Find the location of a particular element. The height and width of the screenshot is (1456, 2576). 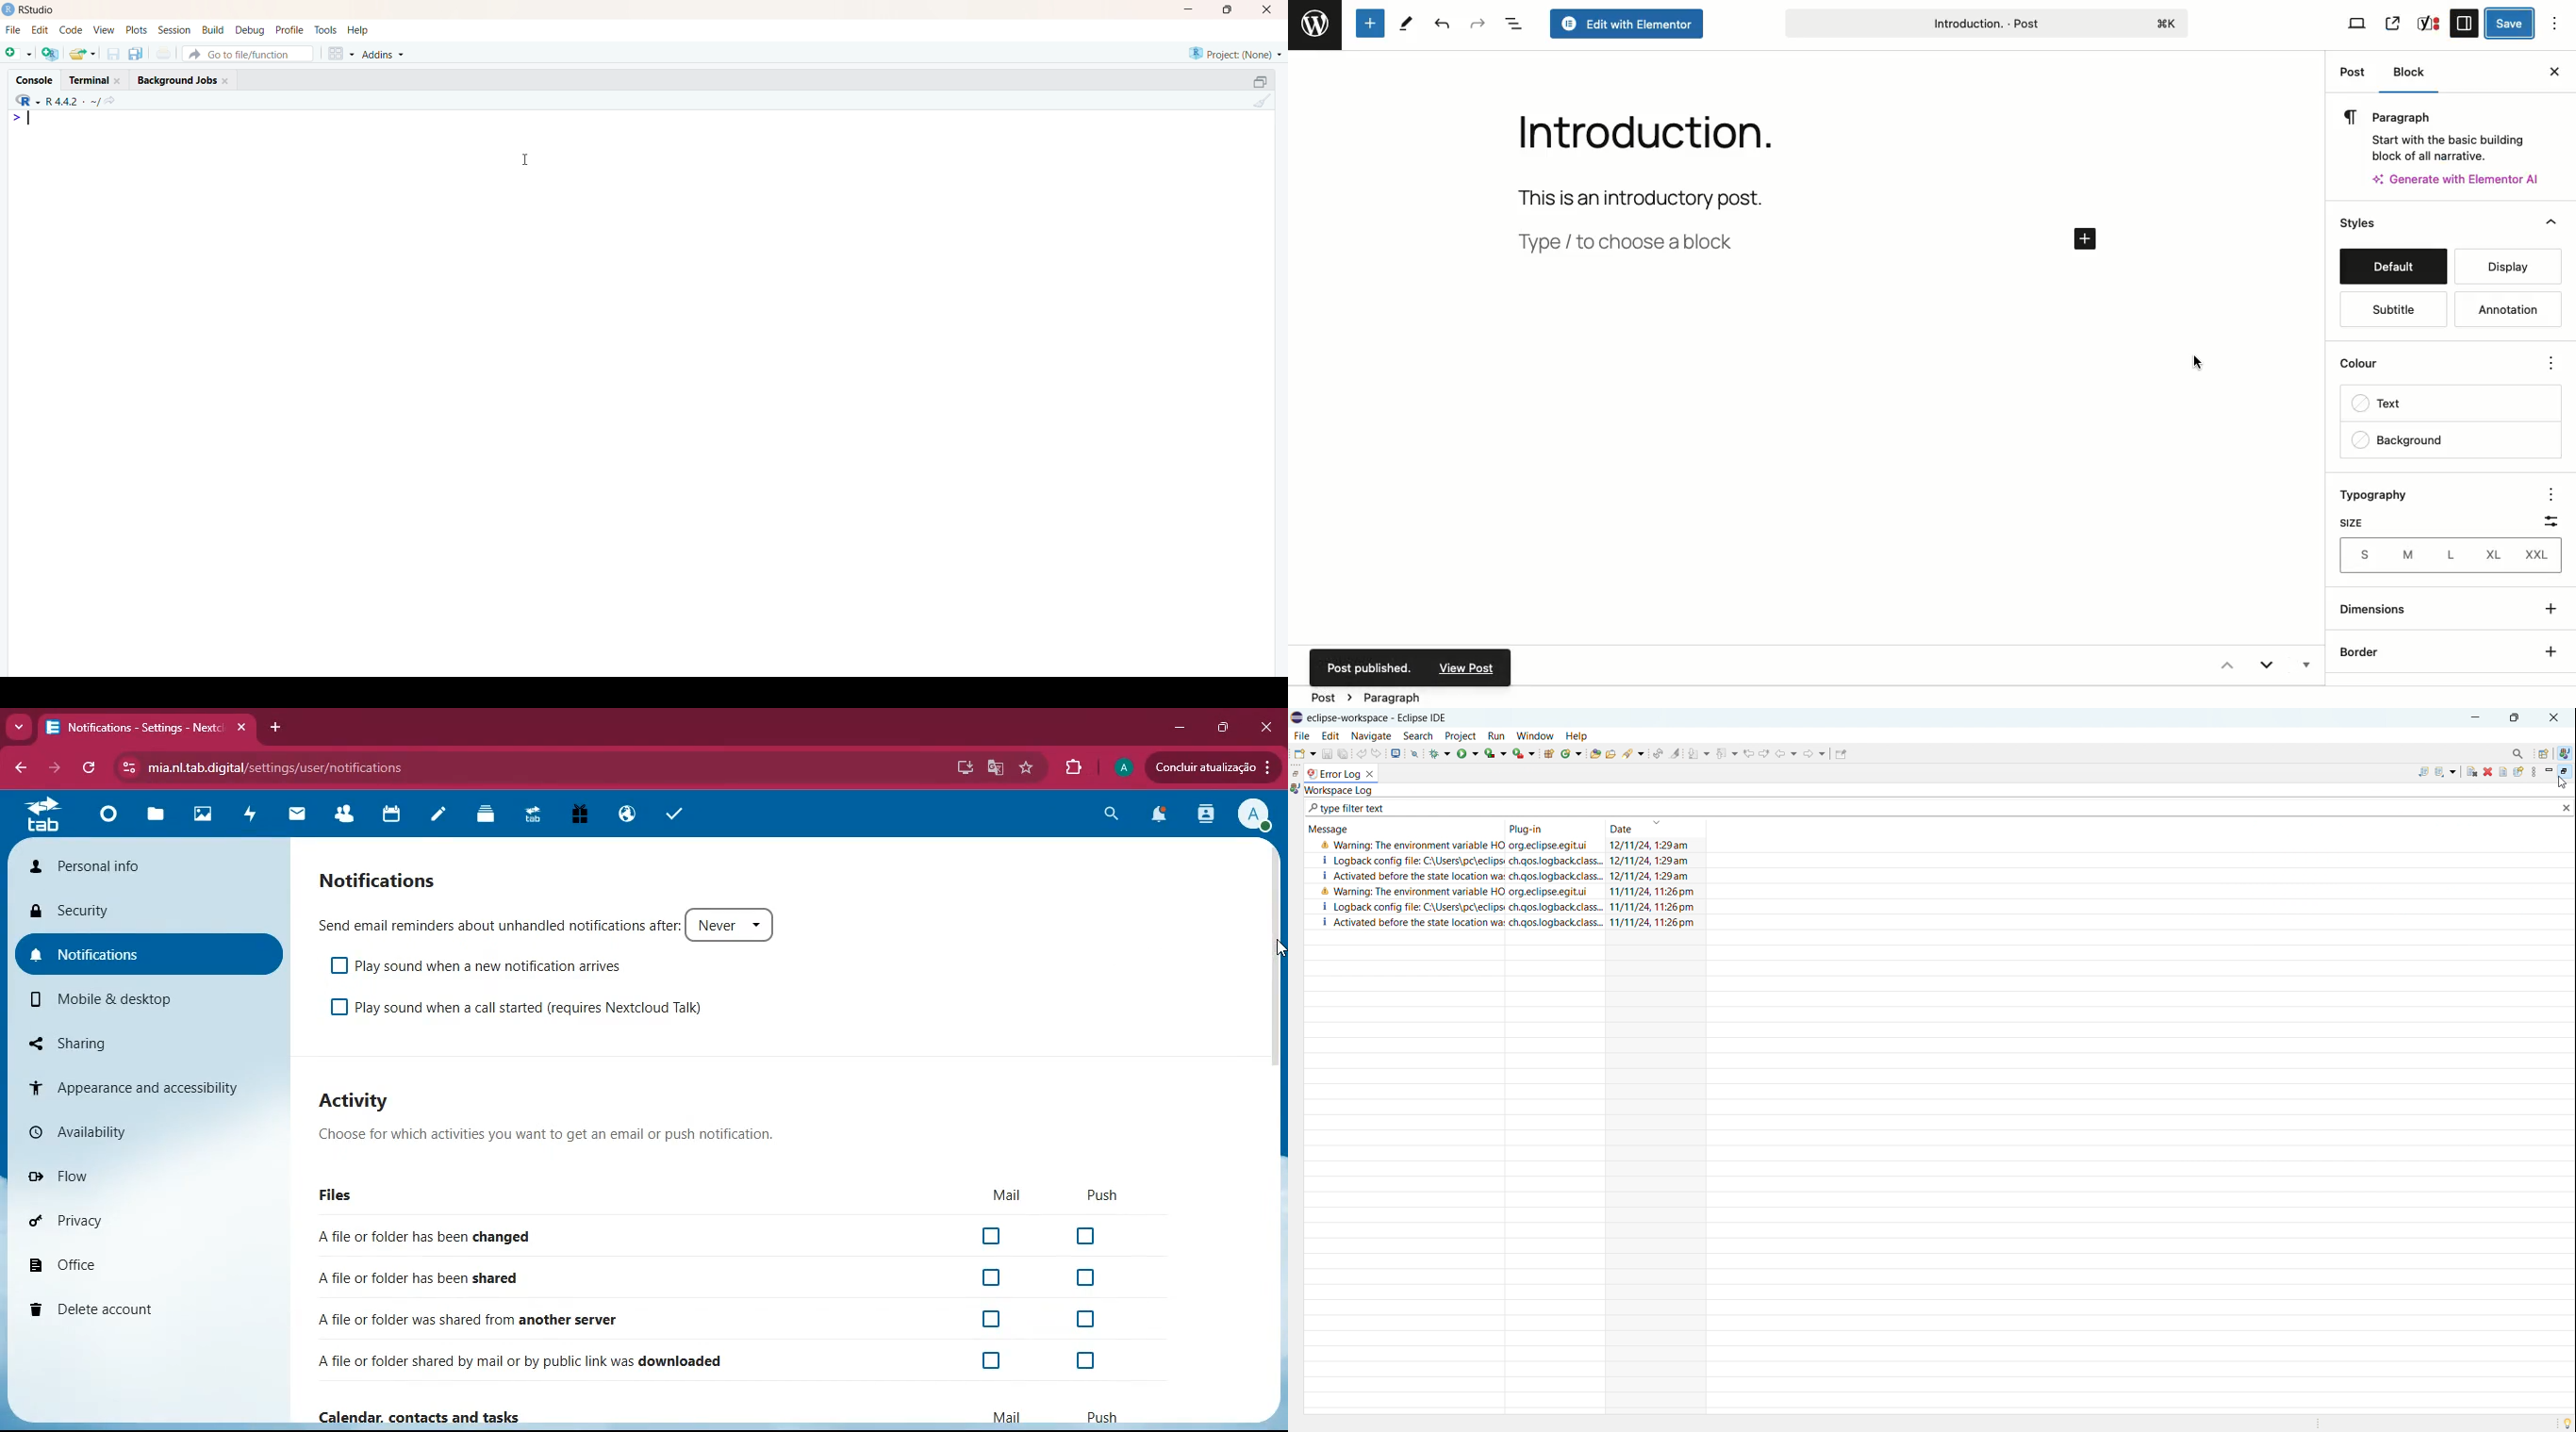

Play sound when a call started is located at coordinates (528, 1012).